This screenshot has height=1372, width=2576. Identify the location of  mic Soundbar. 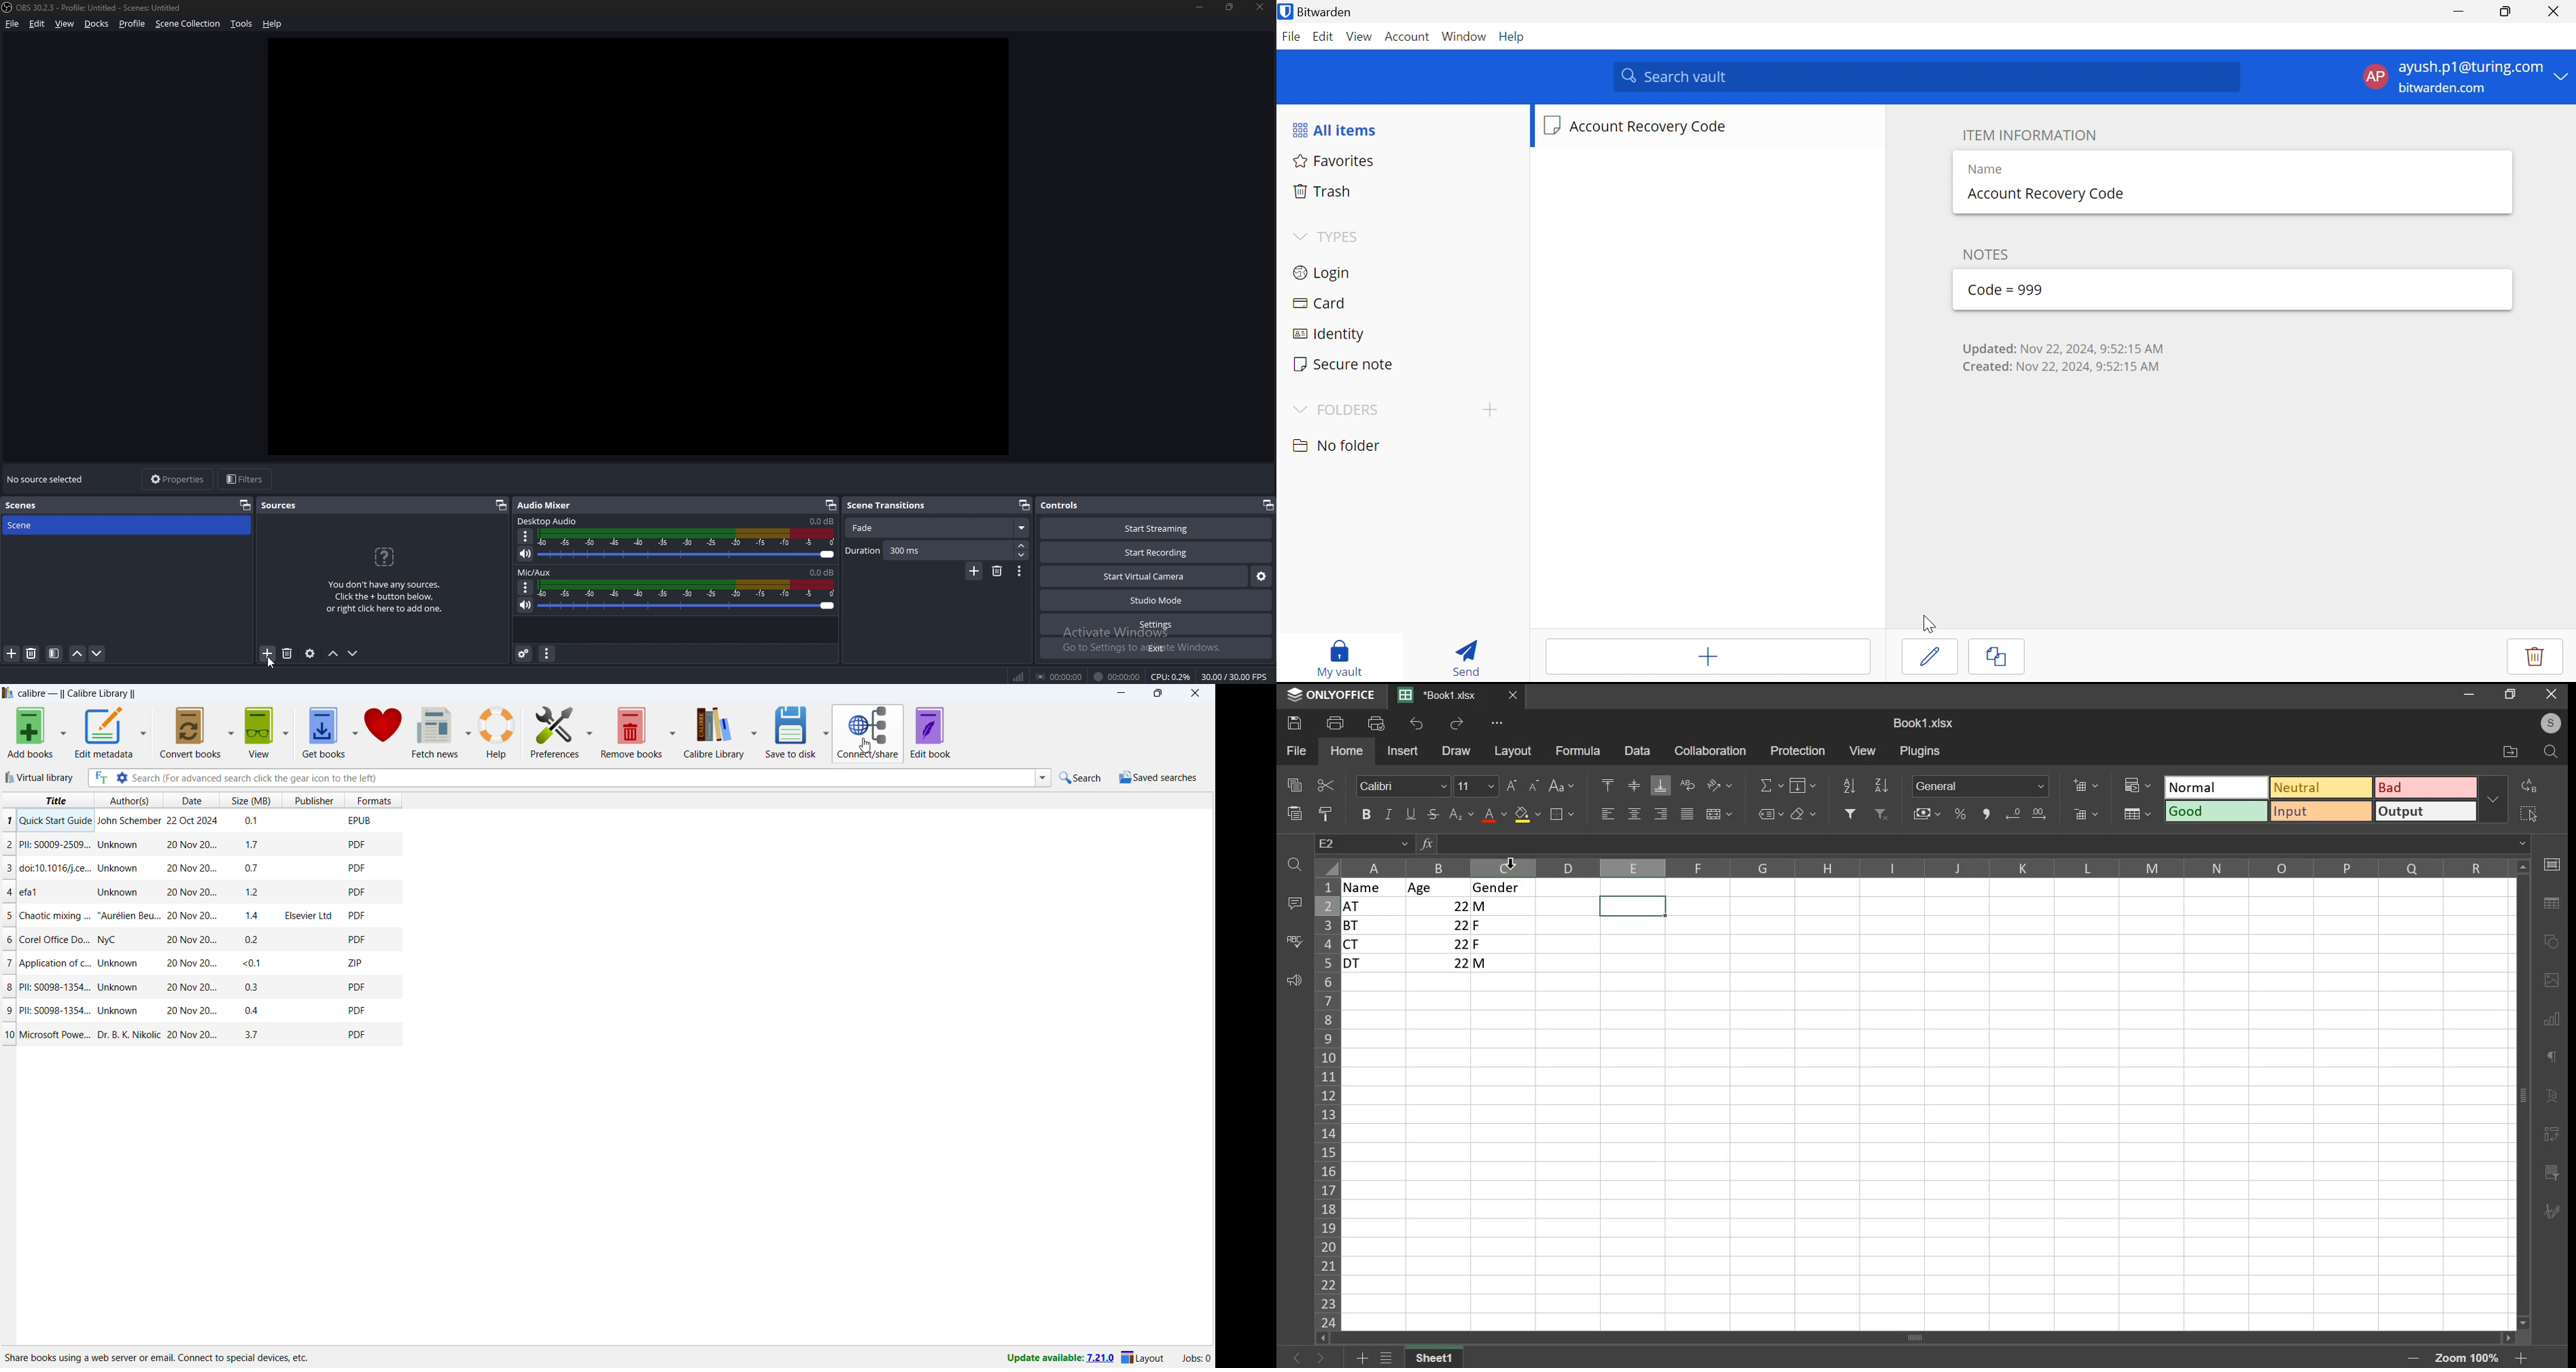
(688, 596).